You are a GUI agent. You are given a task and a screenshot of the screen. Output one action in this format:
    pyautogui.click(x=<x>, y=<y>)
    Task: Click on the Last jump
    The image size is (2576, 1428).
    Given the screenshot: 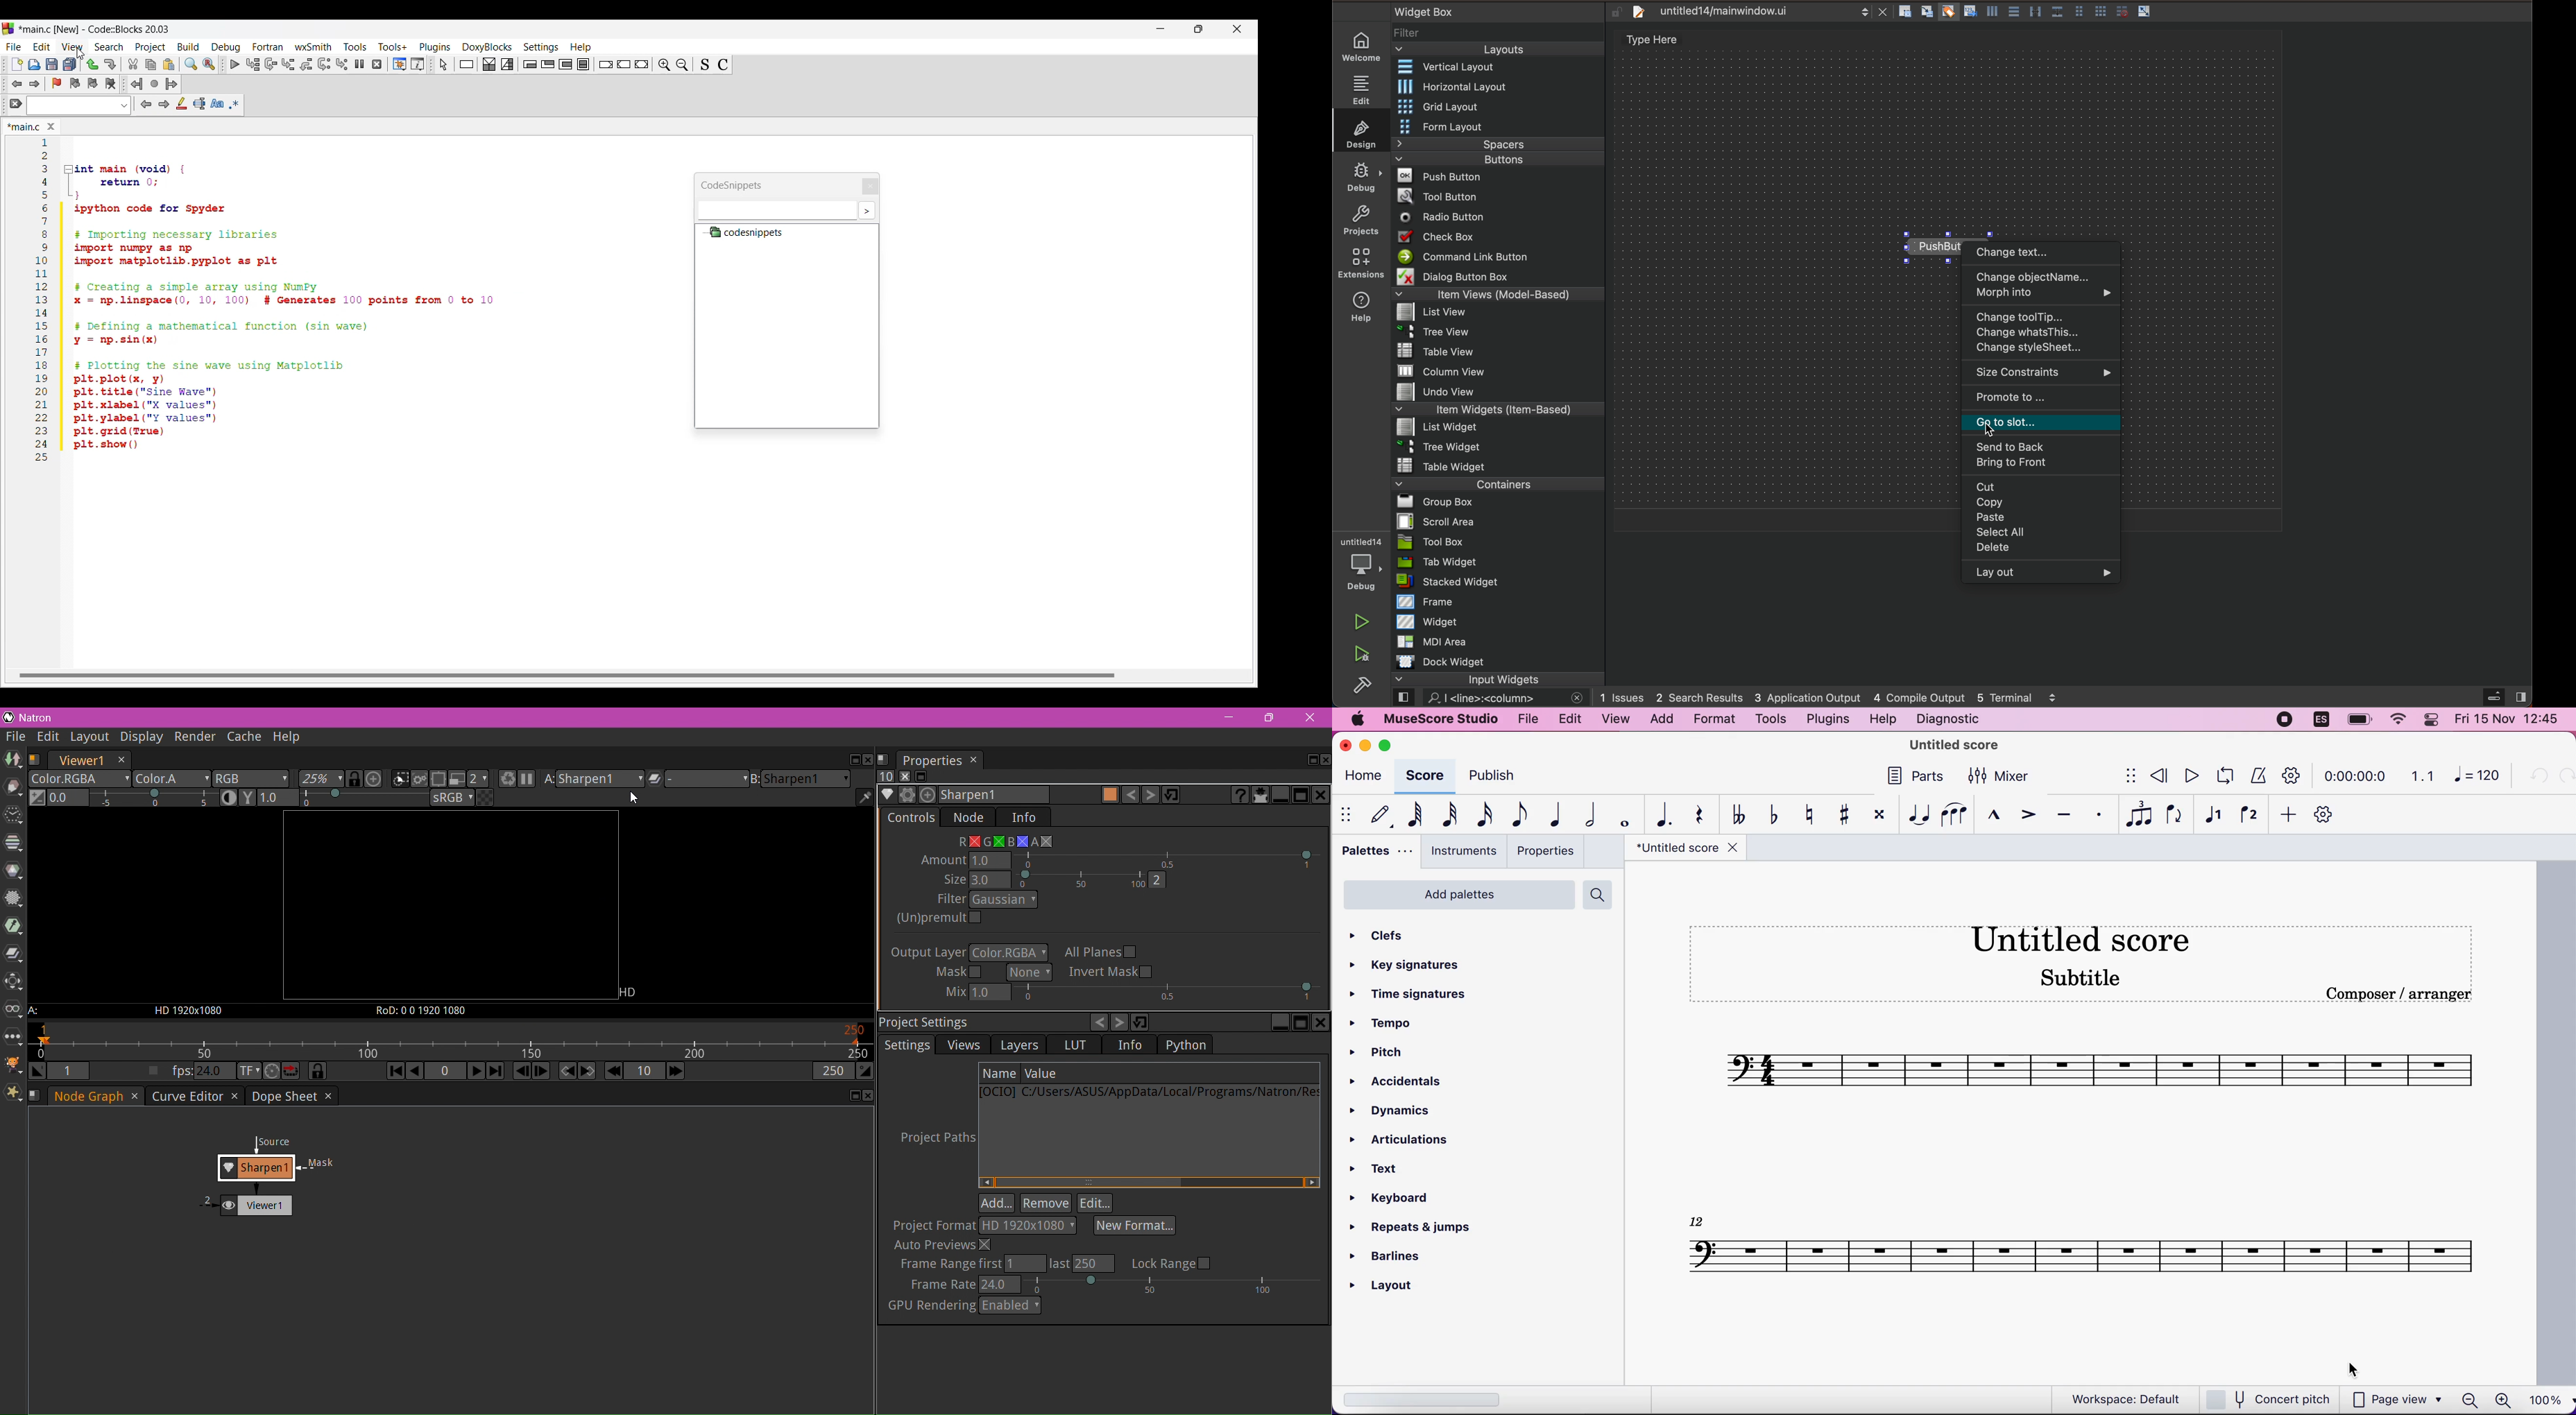 What is the action you would take?
    pyautogui.click(x=155, y=84)
    